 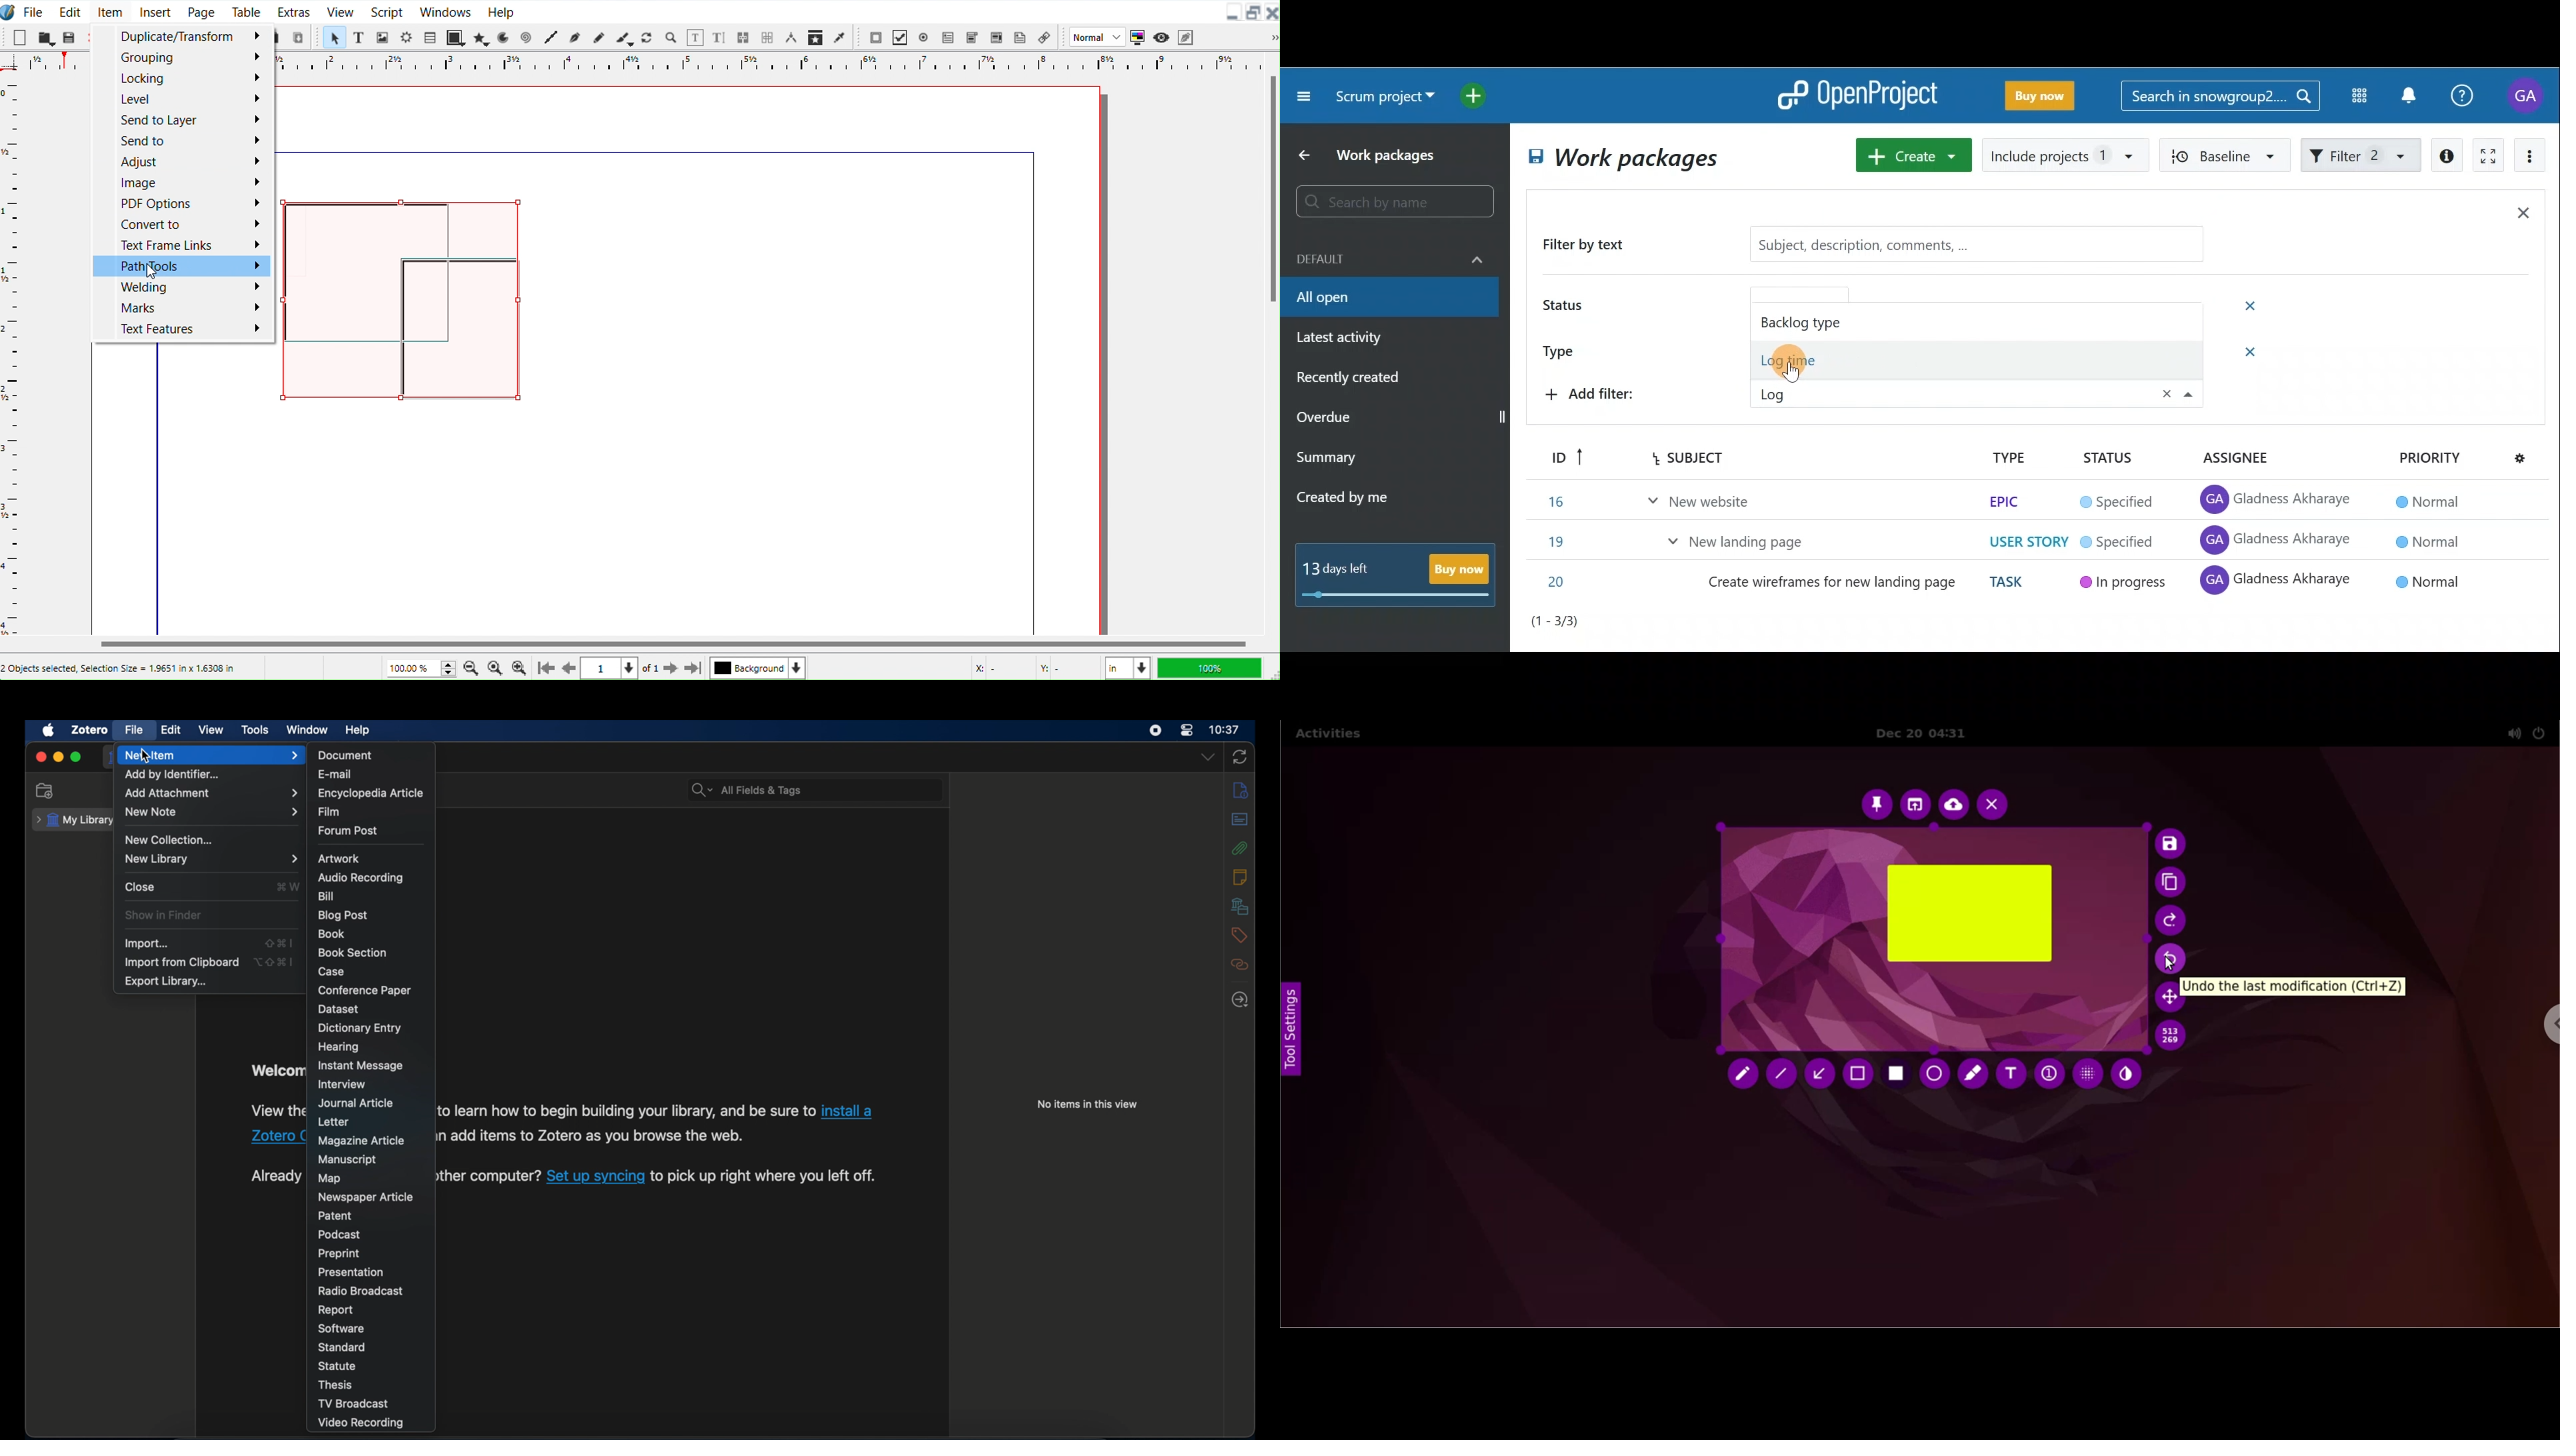 What do you see at coordinates (490, 1175) in the screenshot?
I see `software information` at bounding box center [490, 1175].